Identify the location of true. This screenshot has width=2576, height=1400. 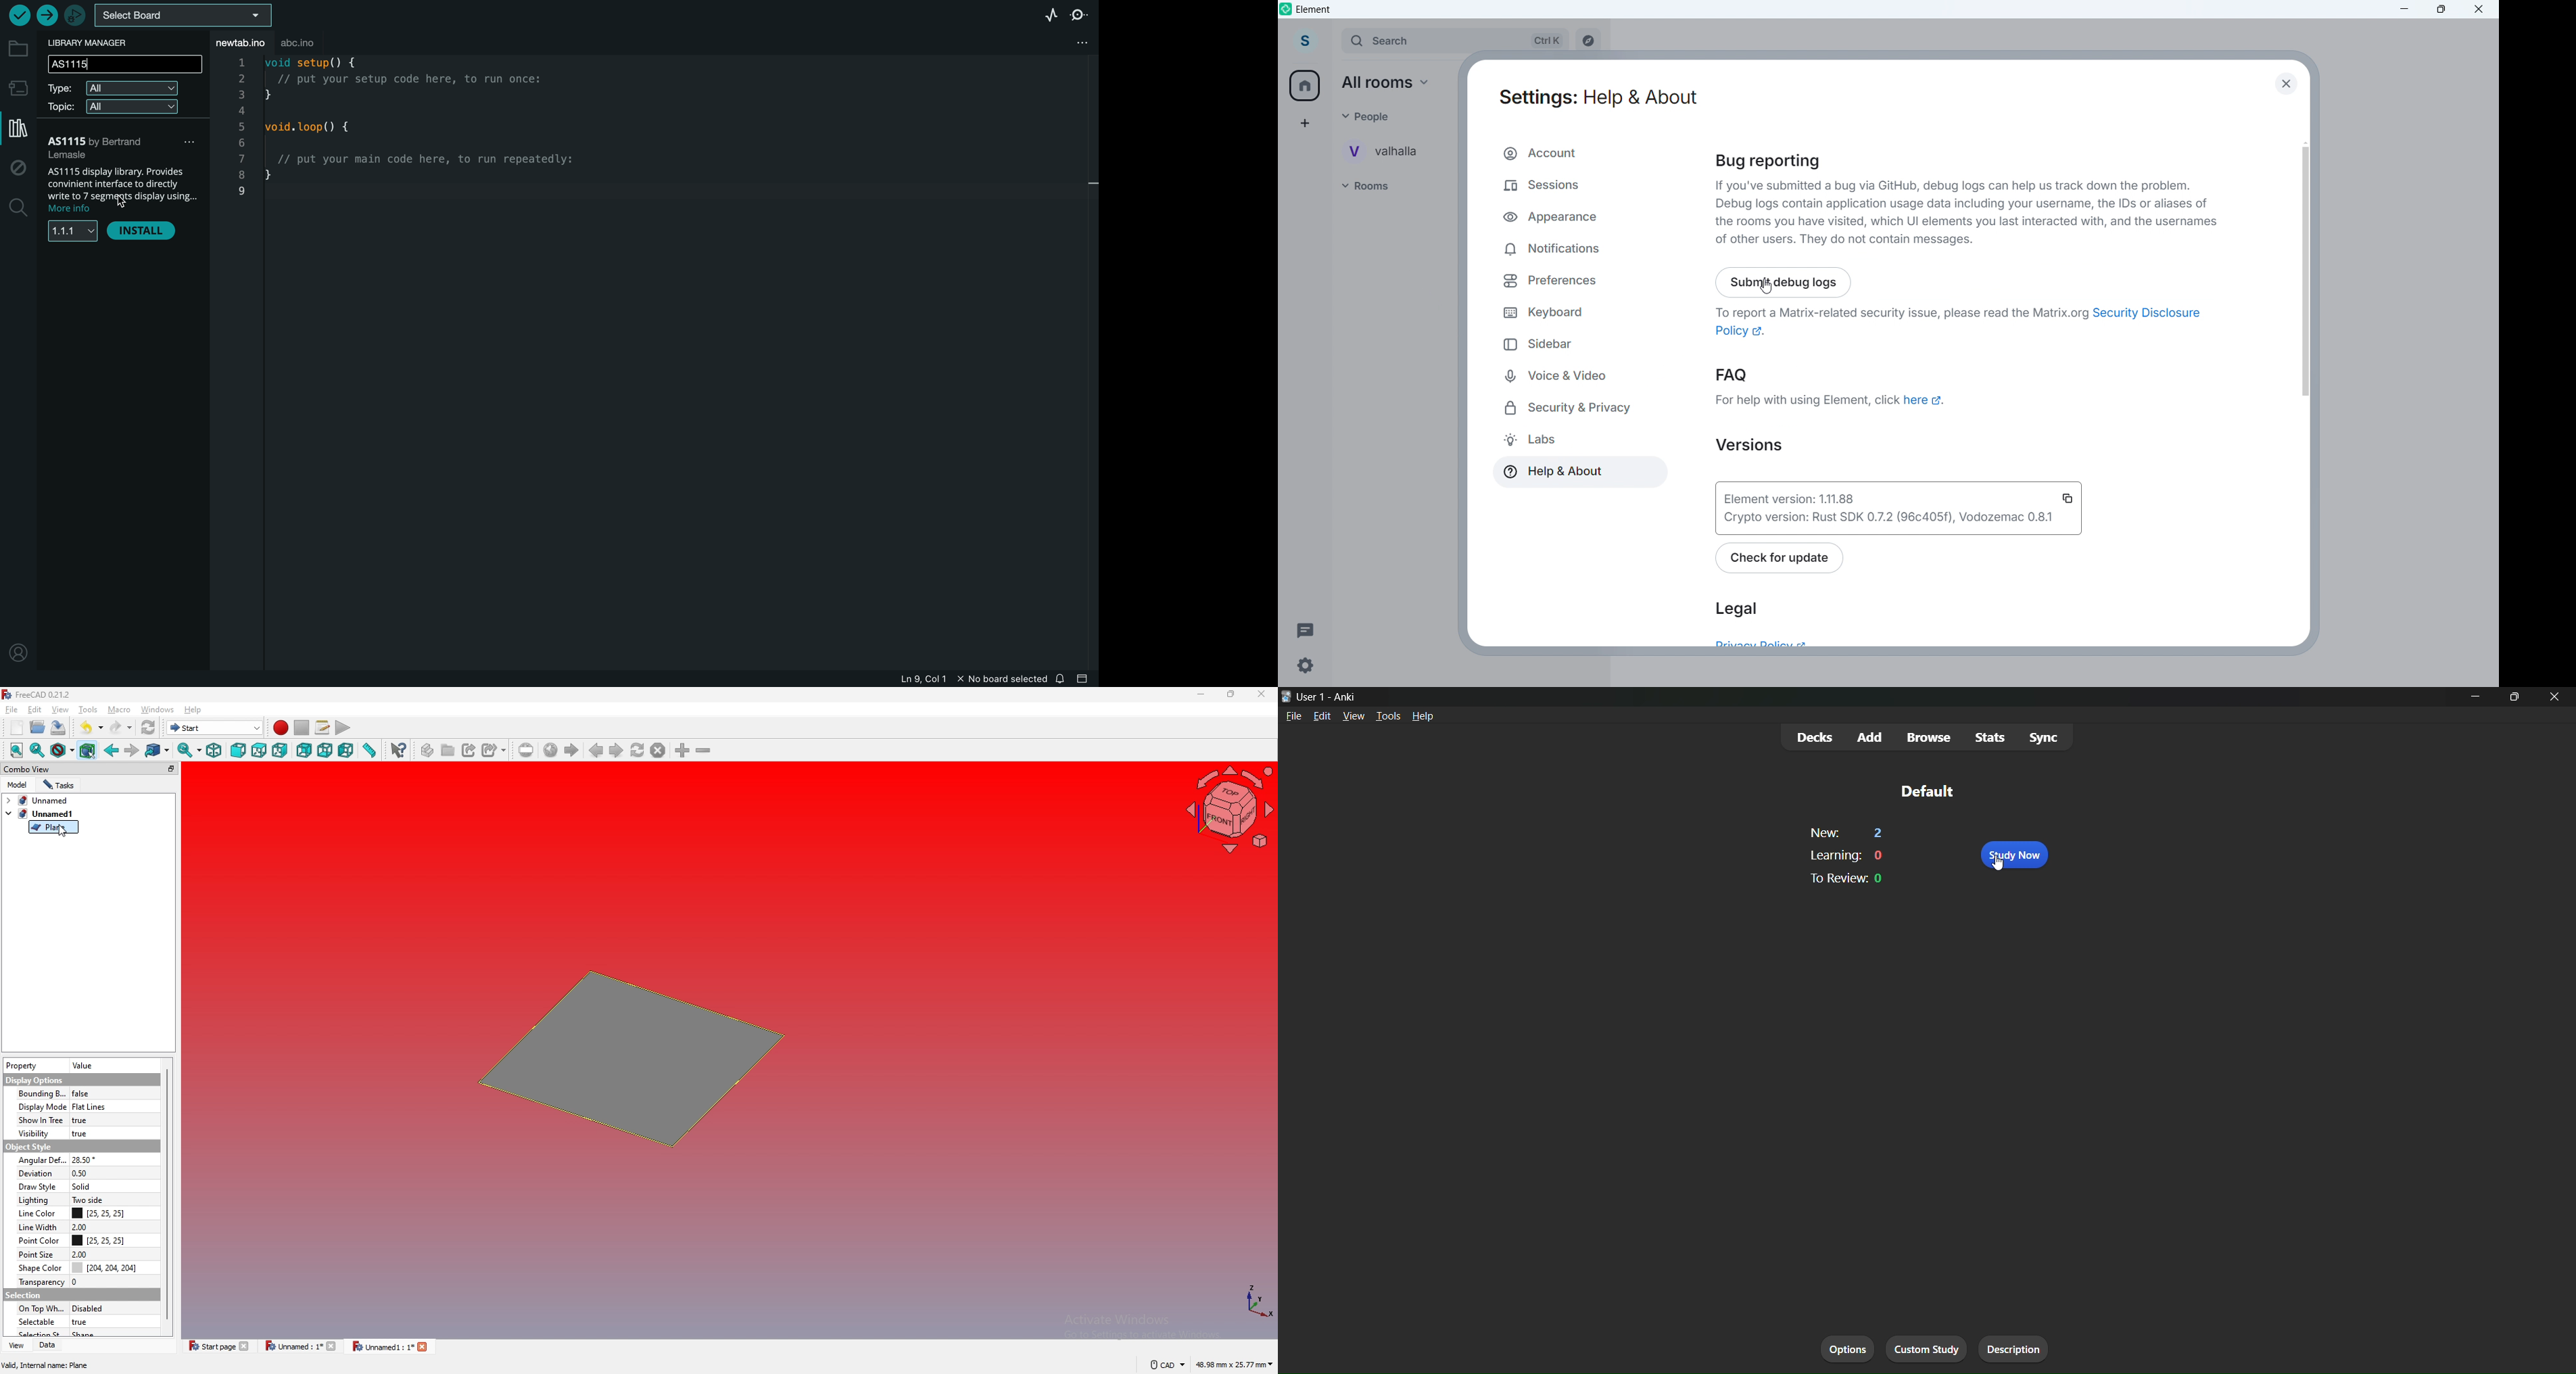
(81, 1133).